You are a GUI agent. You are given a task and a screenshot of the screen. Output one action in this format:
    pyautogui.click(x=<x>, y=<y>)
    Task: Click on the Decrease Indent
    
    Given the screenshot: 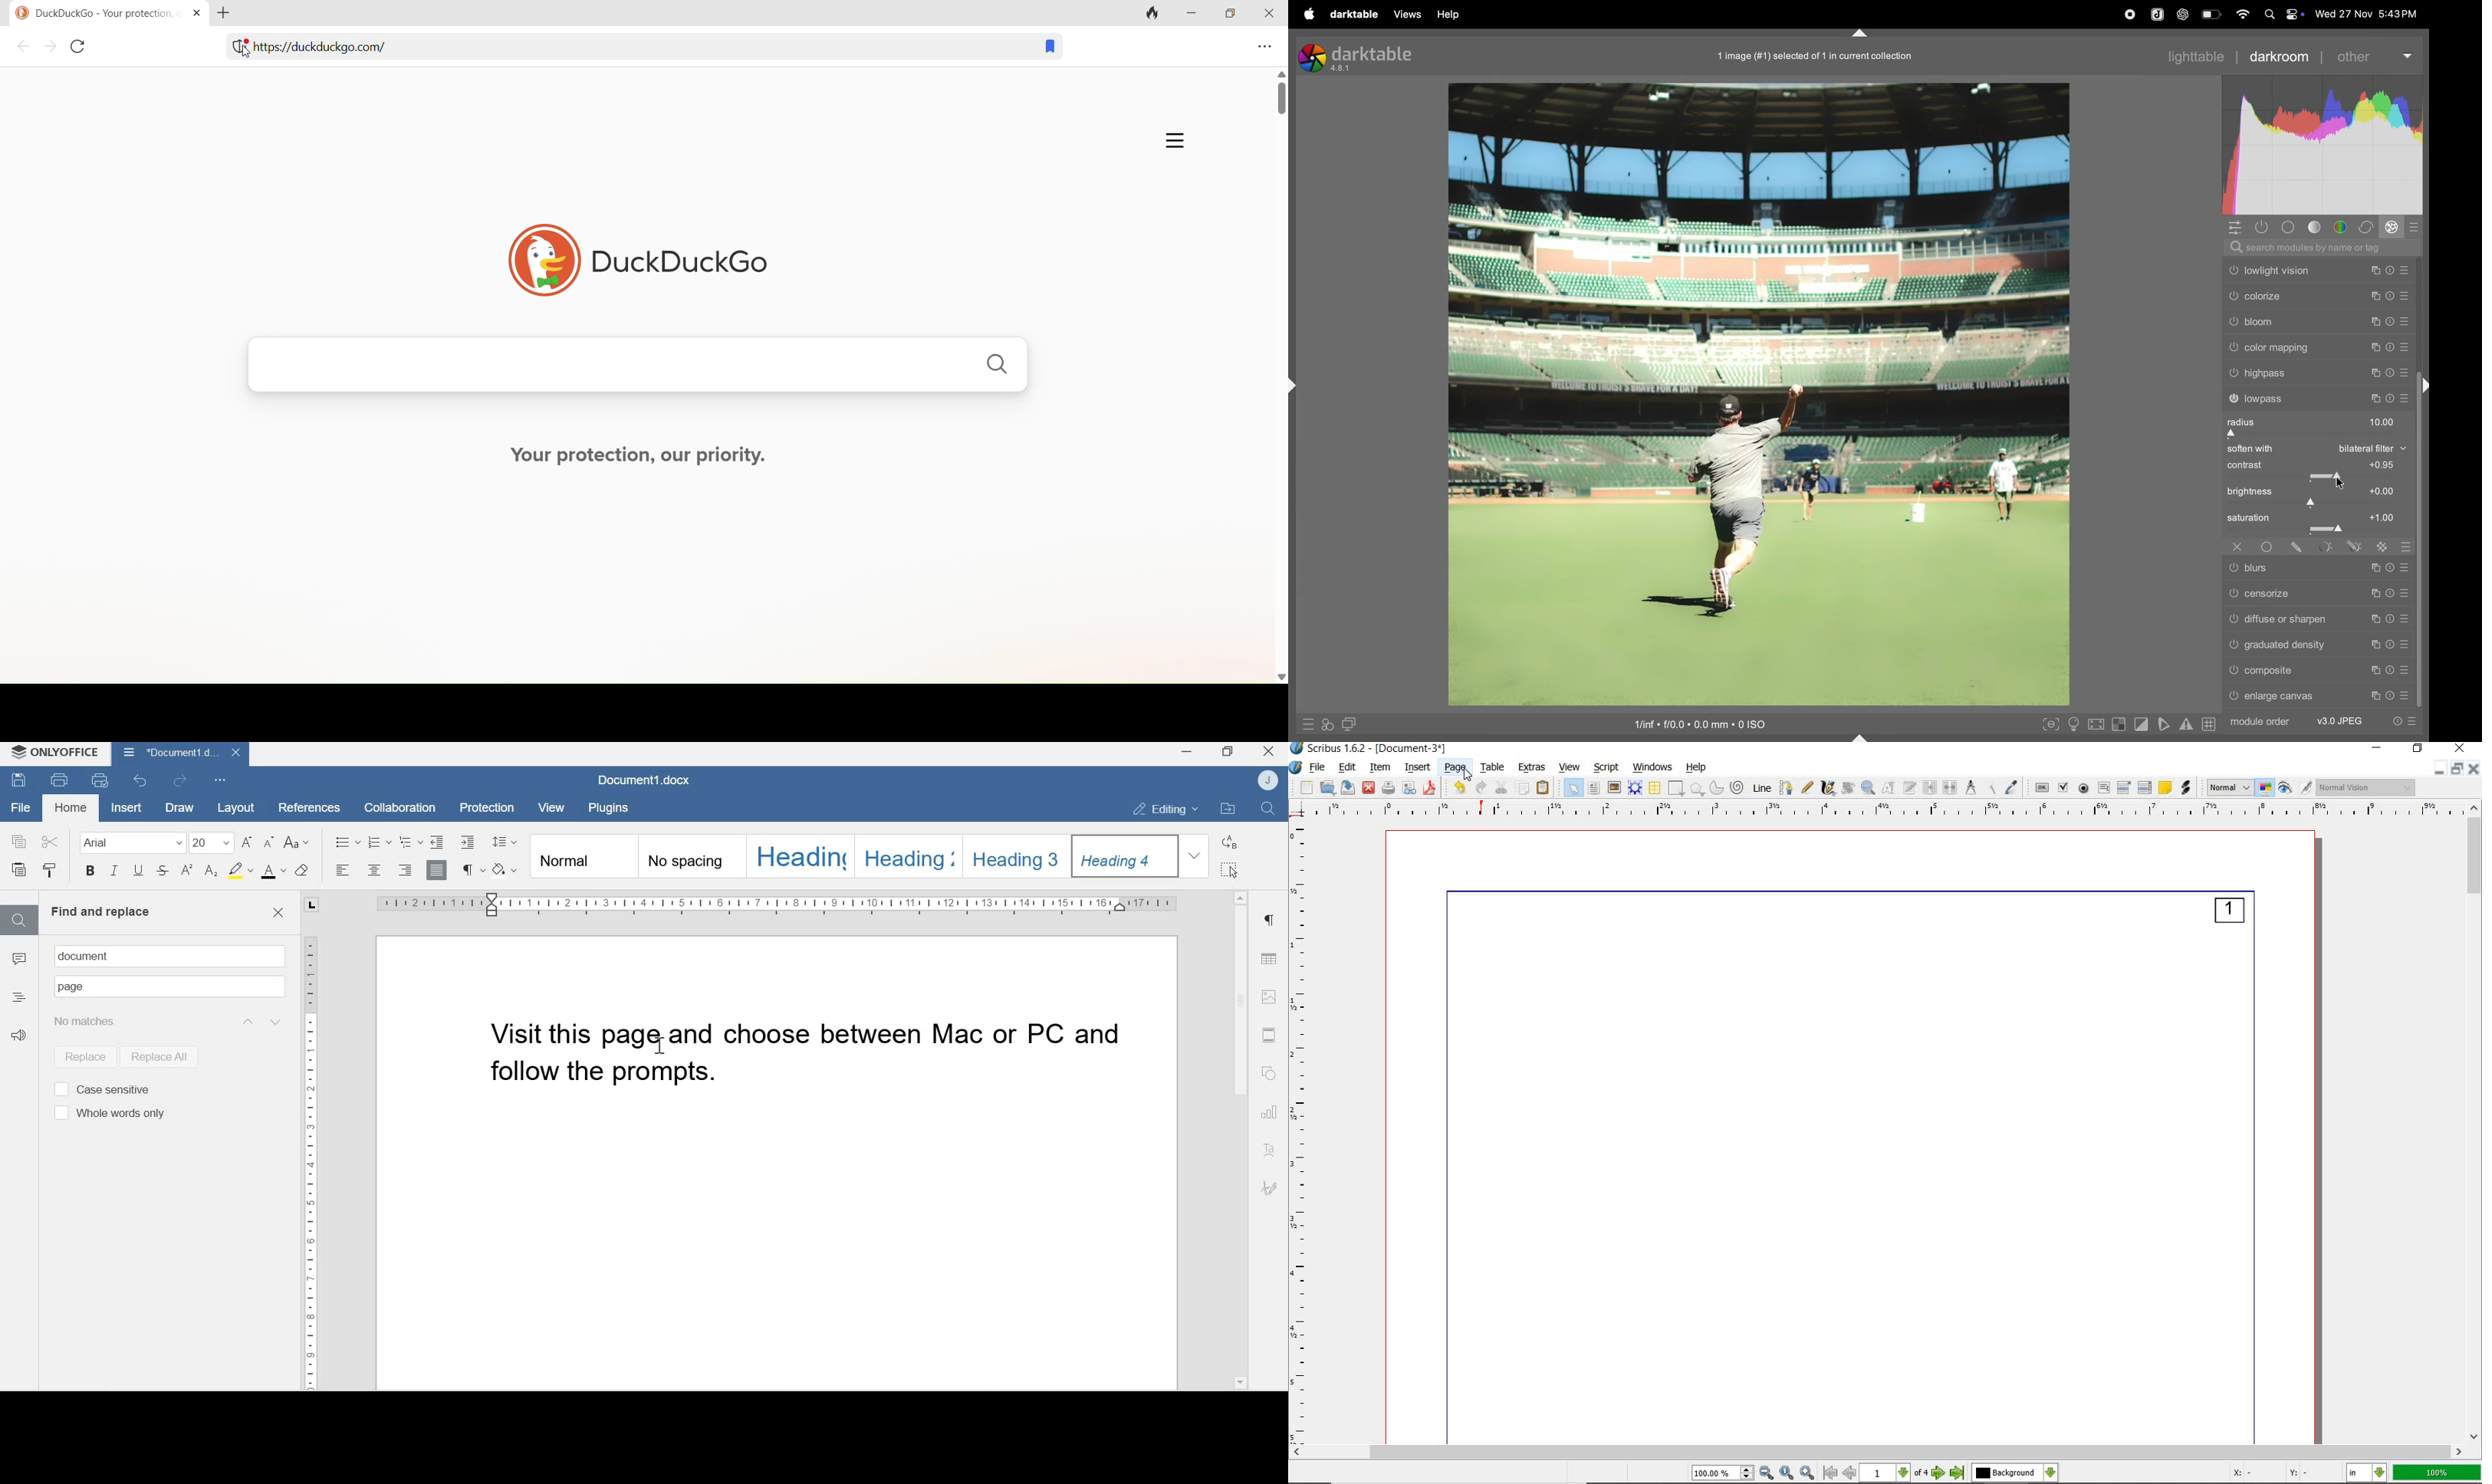 What is the action you would take?
    pyautogui.click(x=471, y=841)
    